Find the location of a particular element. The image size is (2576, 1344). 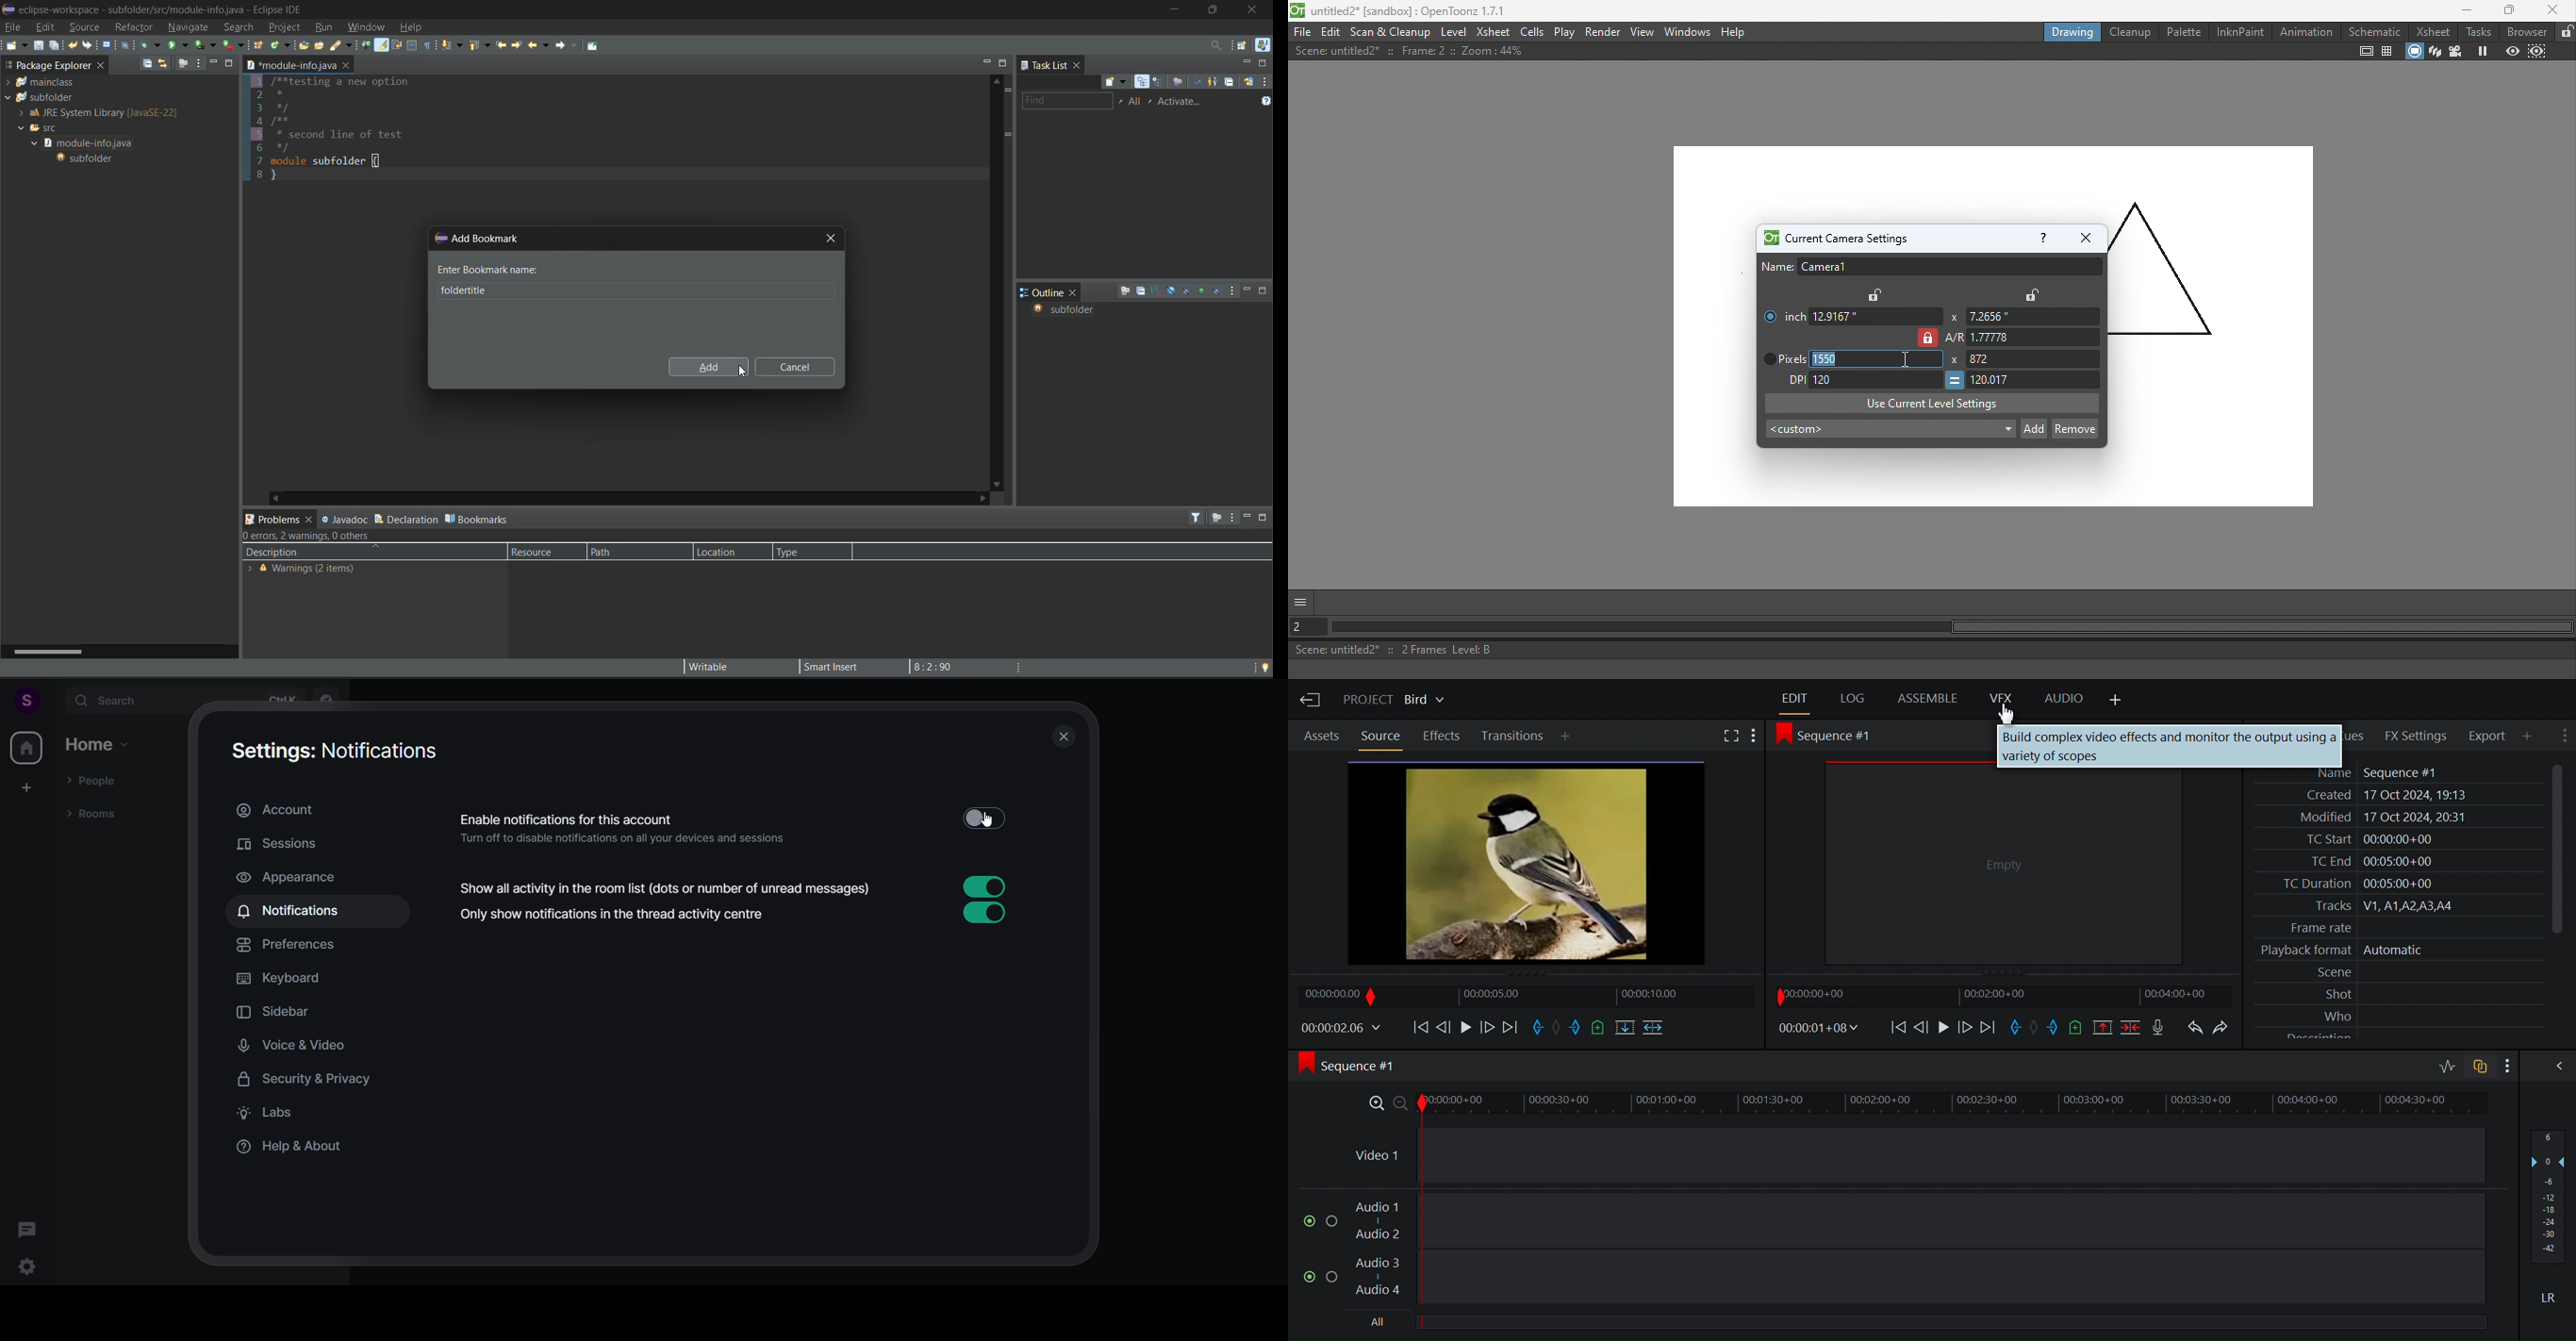

minimize is located at coordinates (211, 62).